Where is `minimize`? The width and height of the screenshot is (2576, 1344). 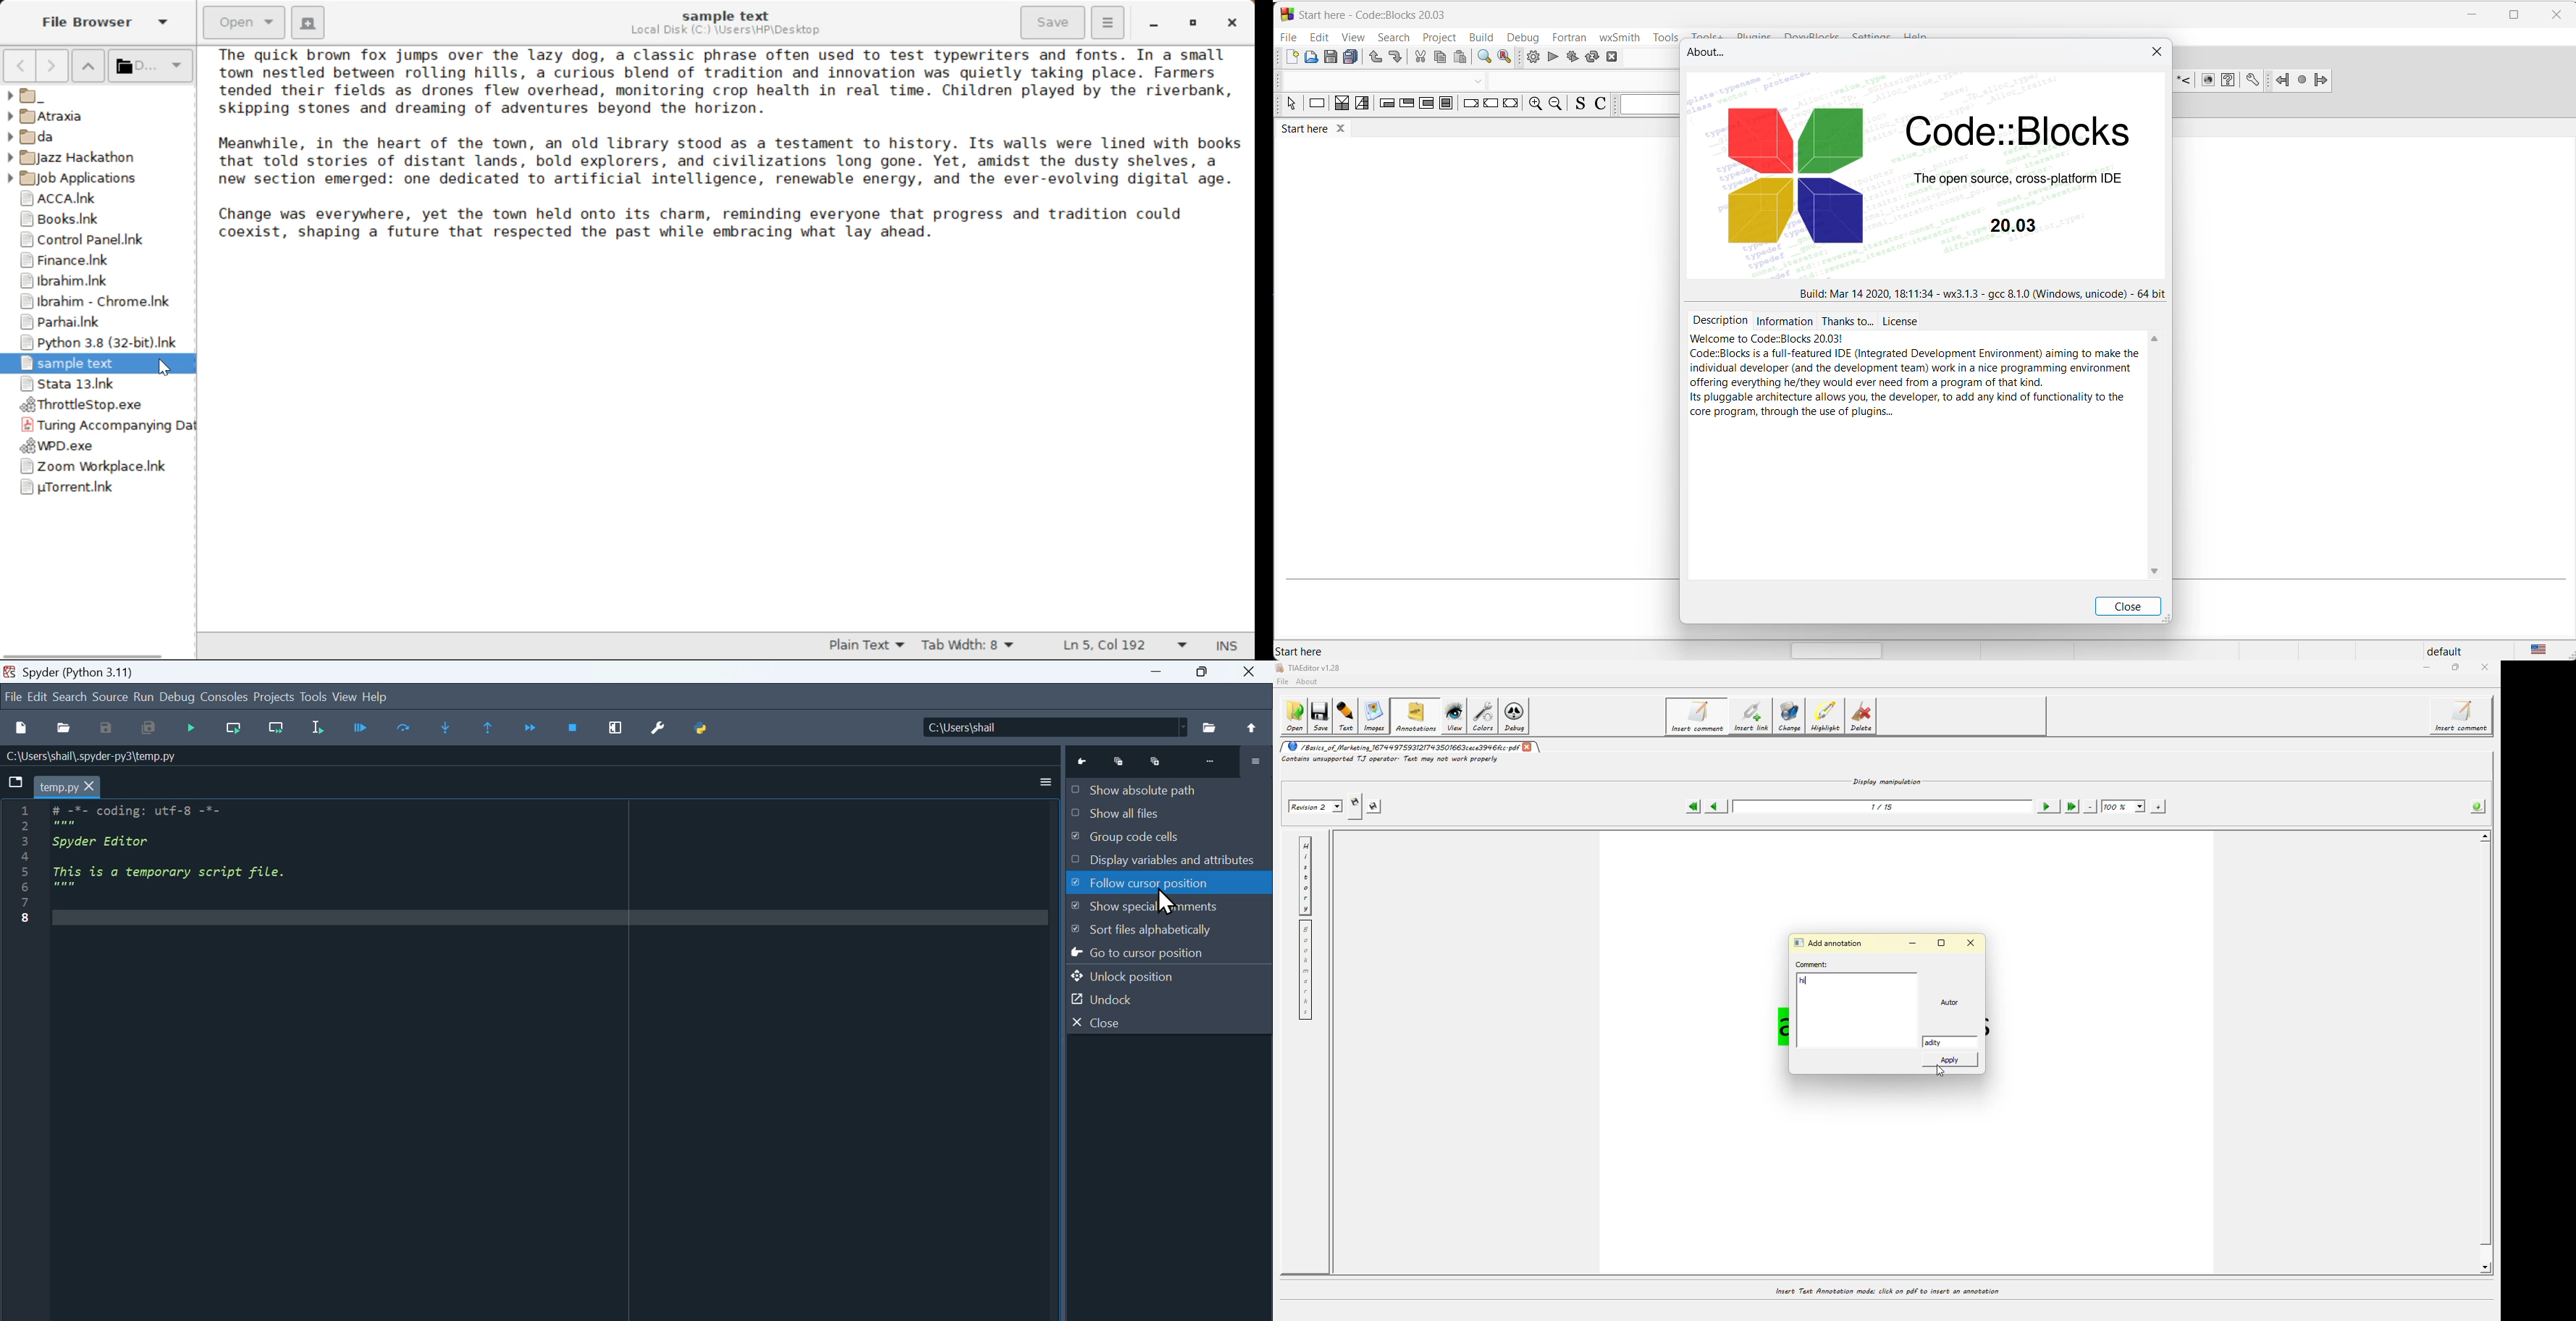 minimize is located at coordinates (2471, 14).